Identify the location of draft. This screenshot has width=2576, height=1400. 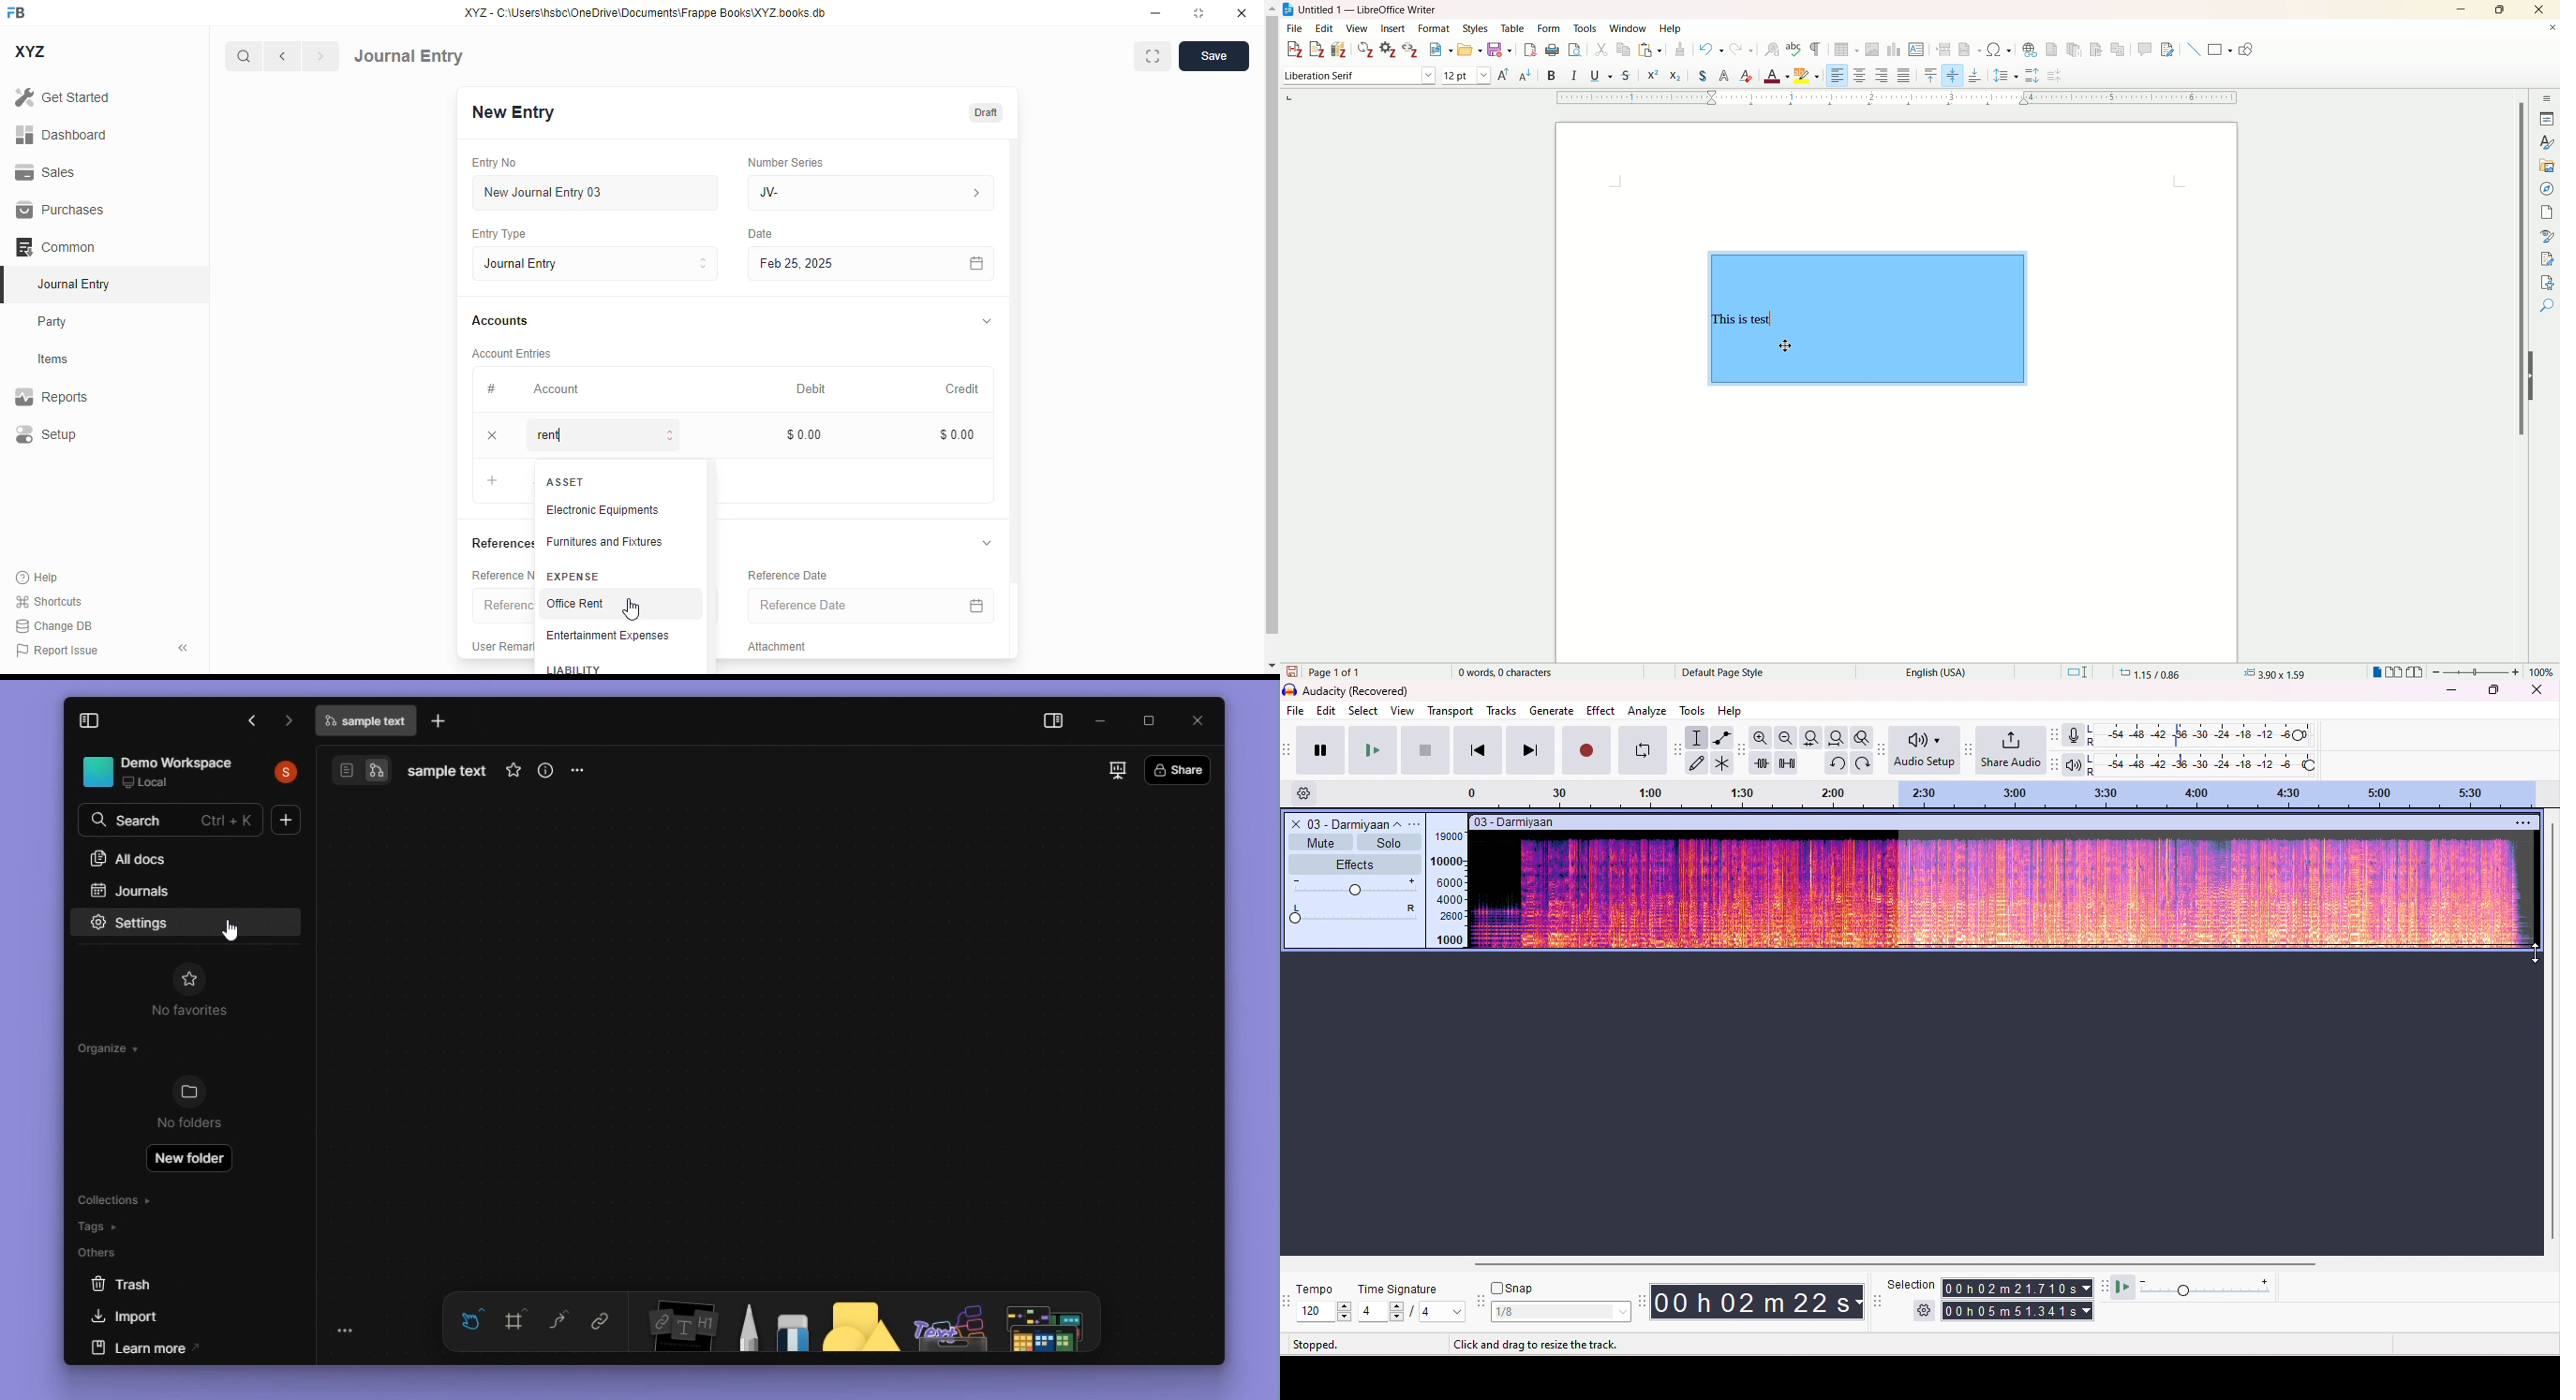
(987, 112).